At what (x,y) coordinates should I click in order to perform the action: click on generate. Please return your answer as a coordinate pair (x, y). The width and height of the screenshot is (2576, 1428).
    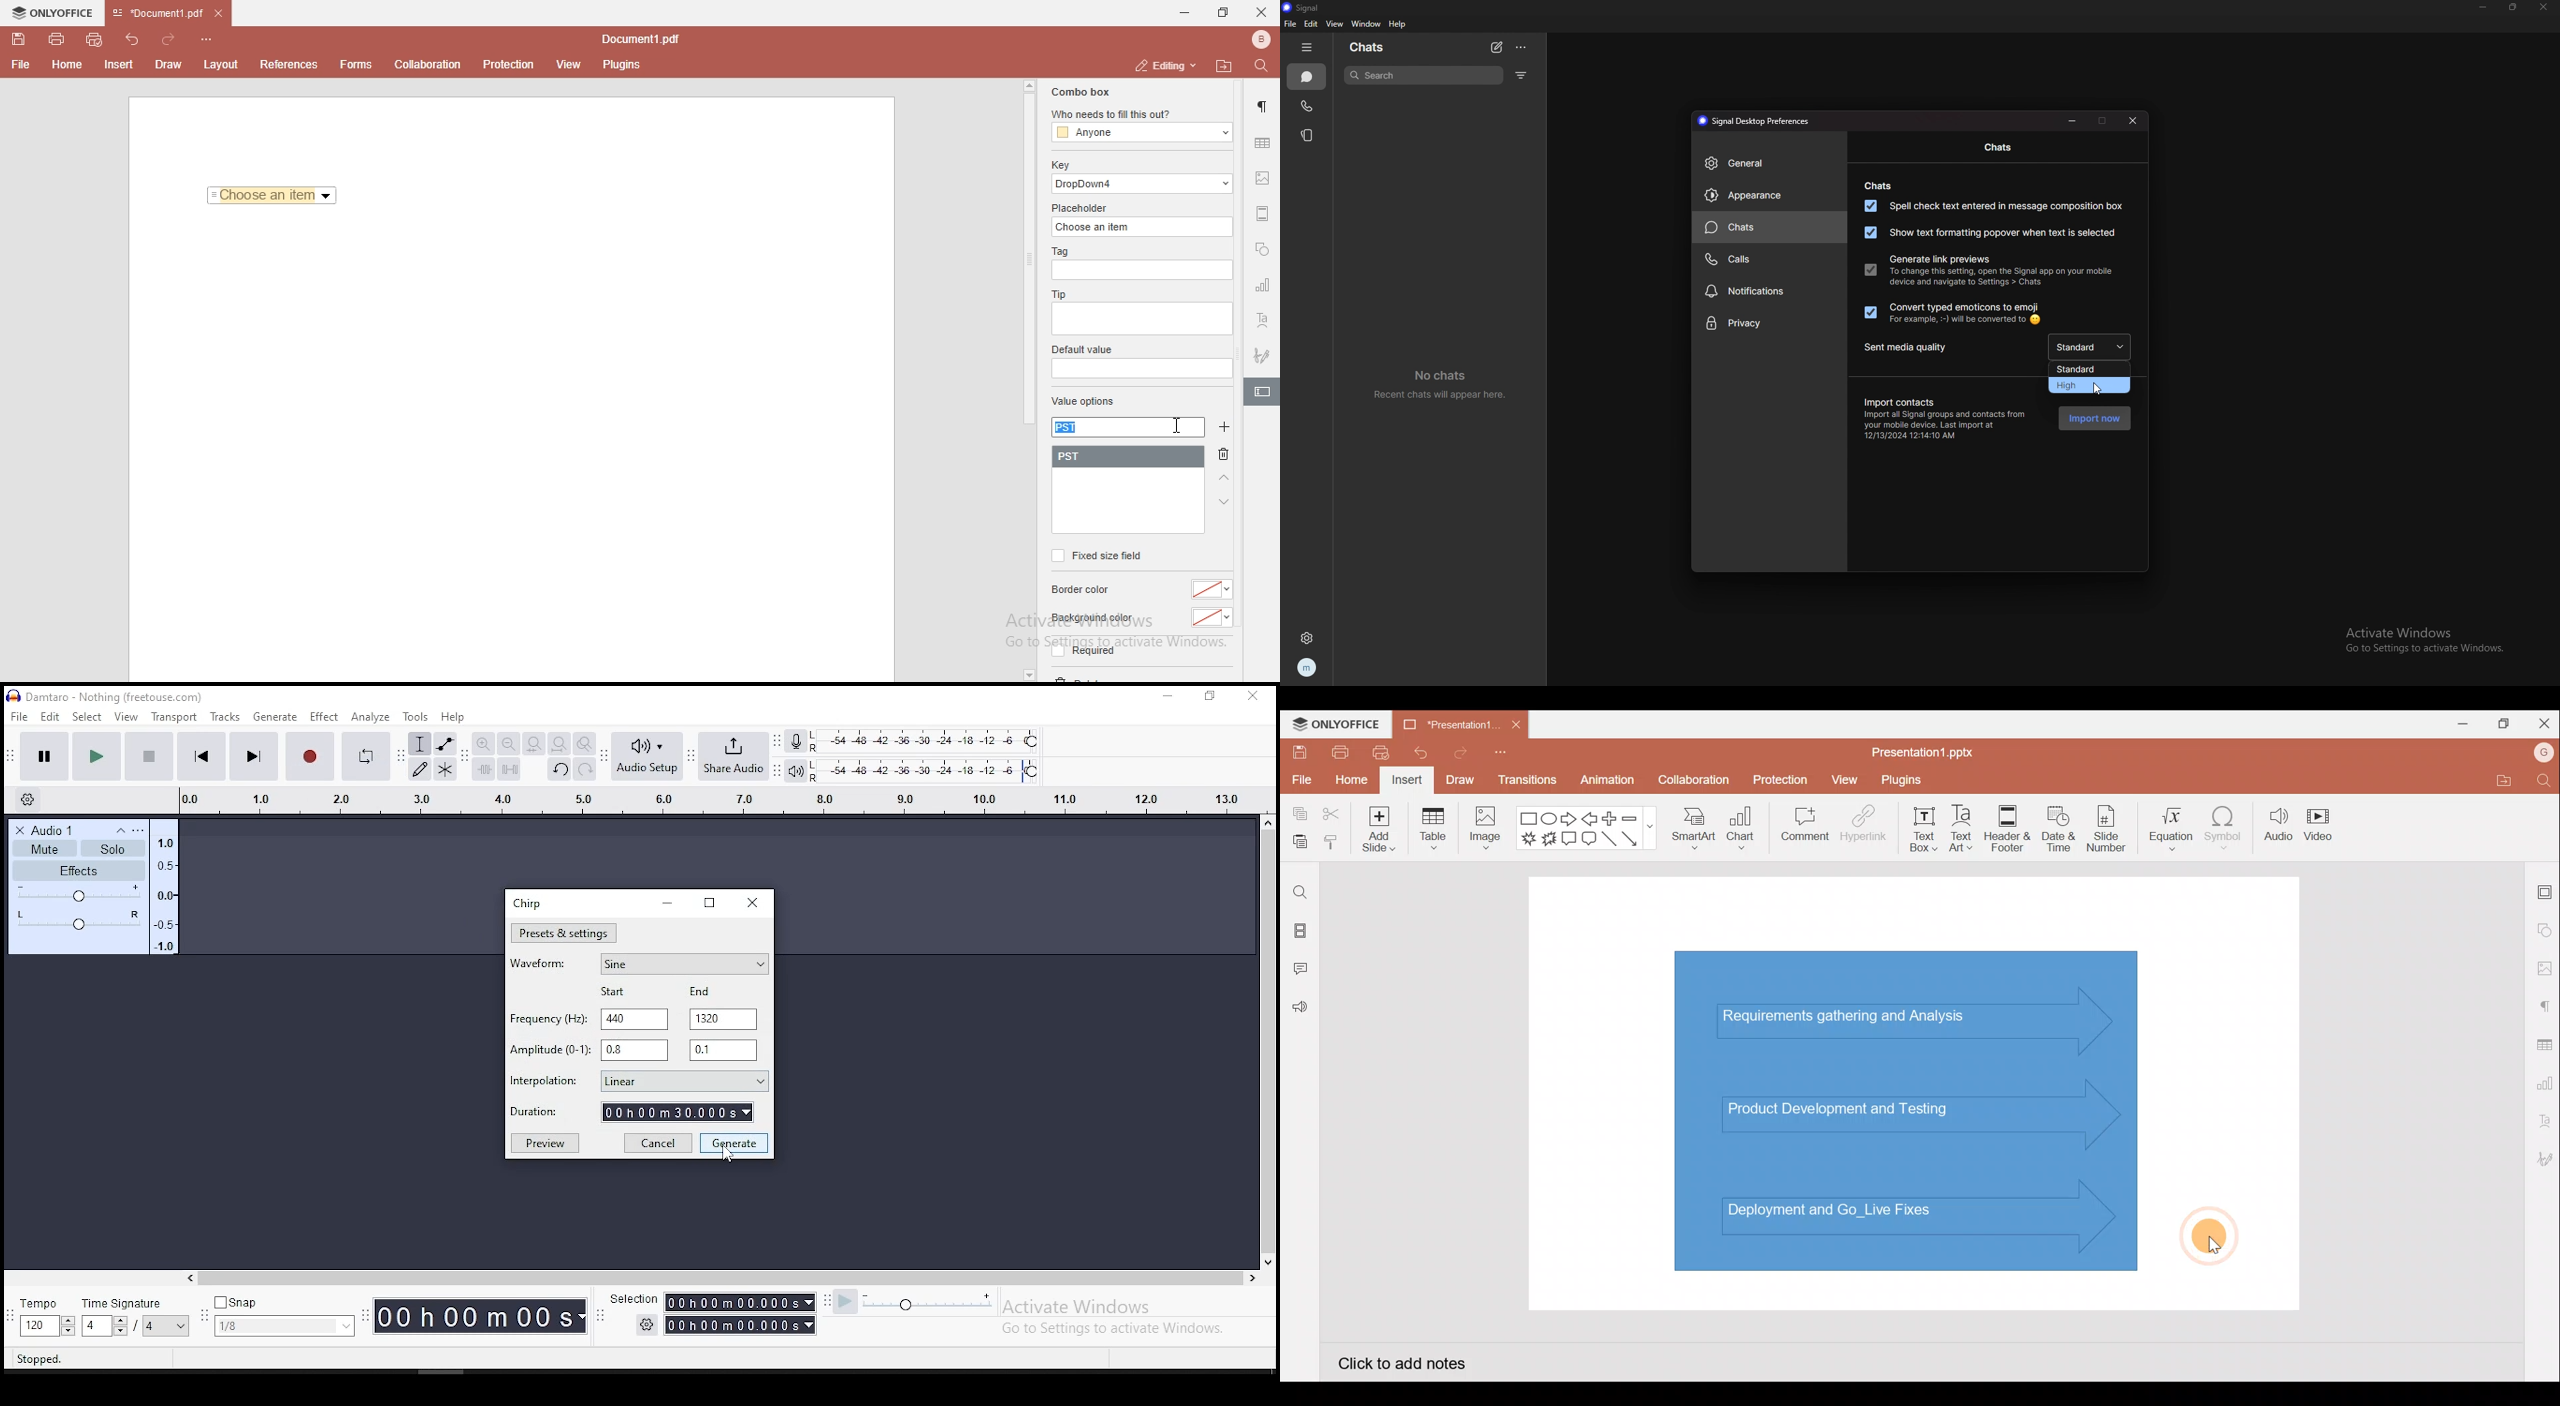
    Looking at the image, I should click on (735, 1144).